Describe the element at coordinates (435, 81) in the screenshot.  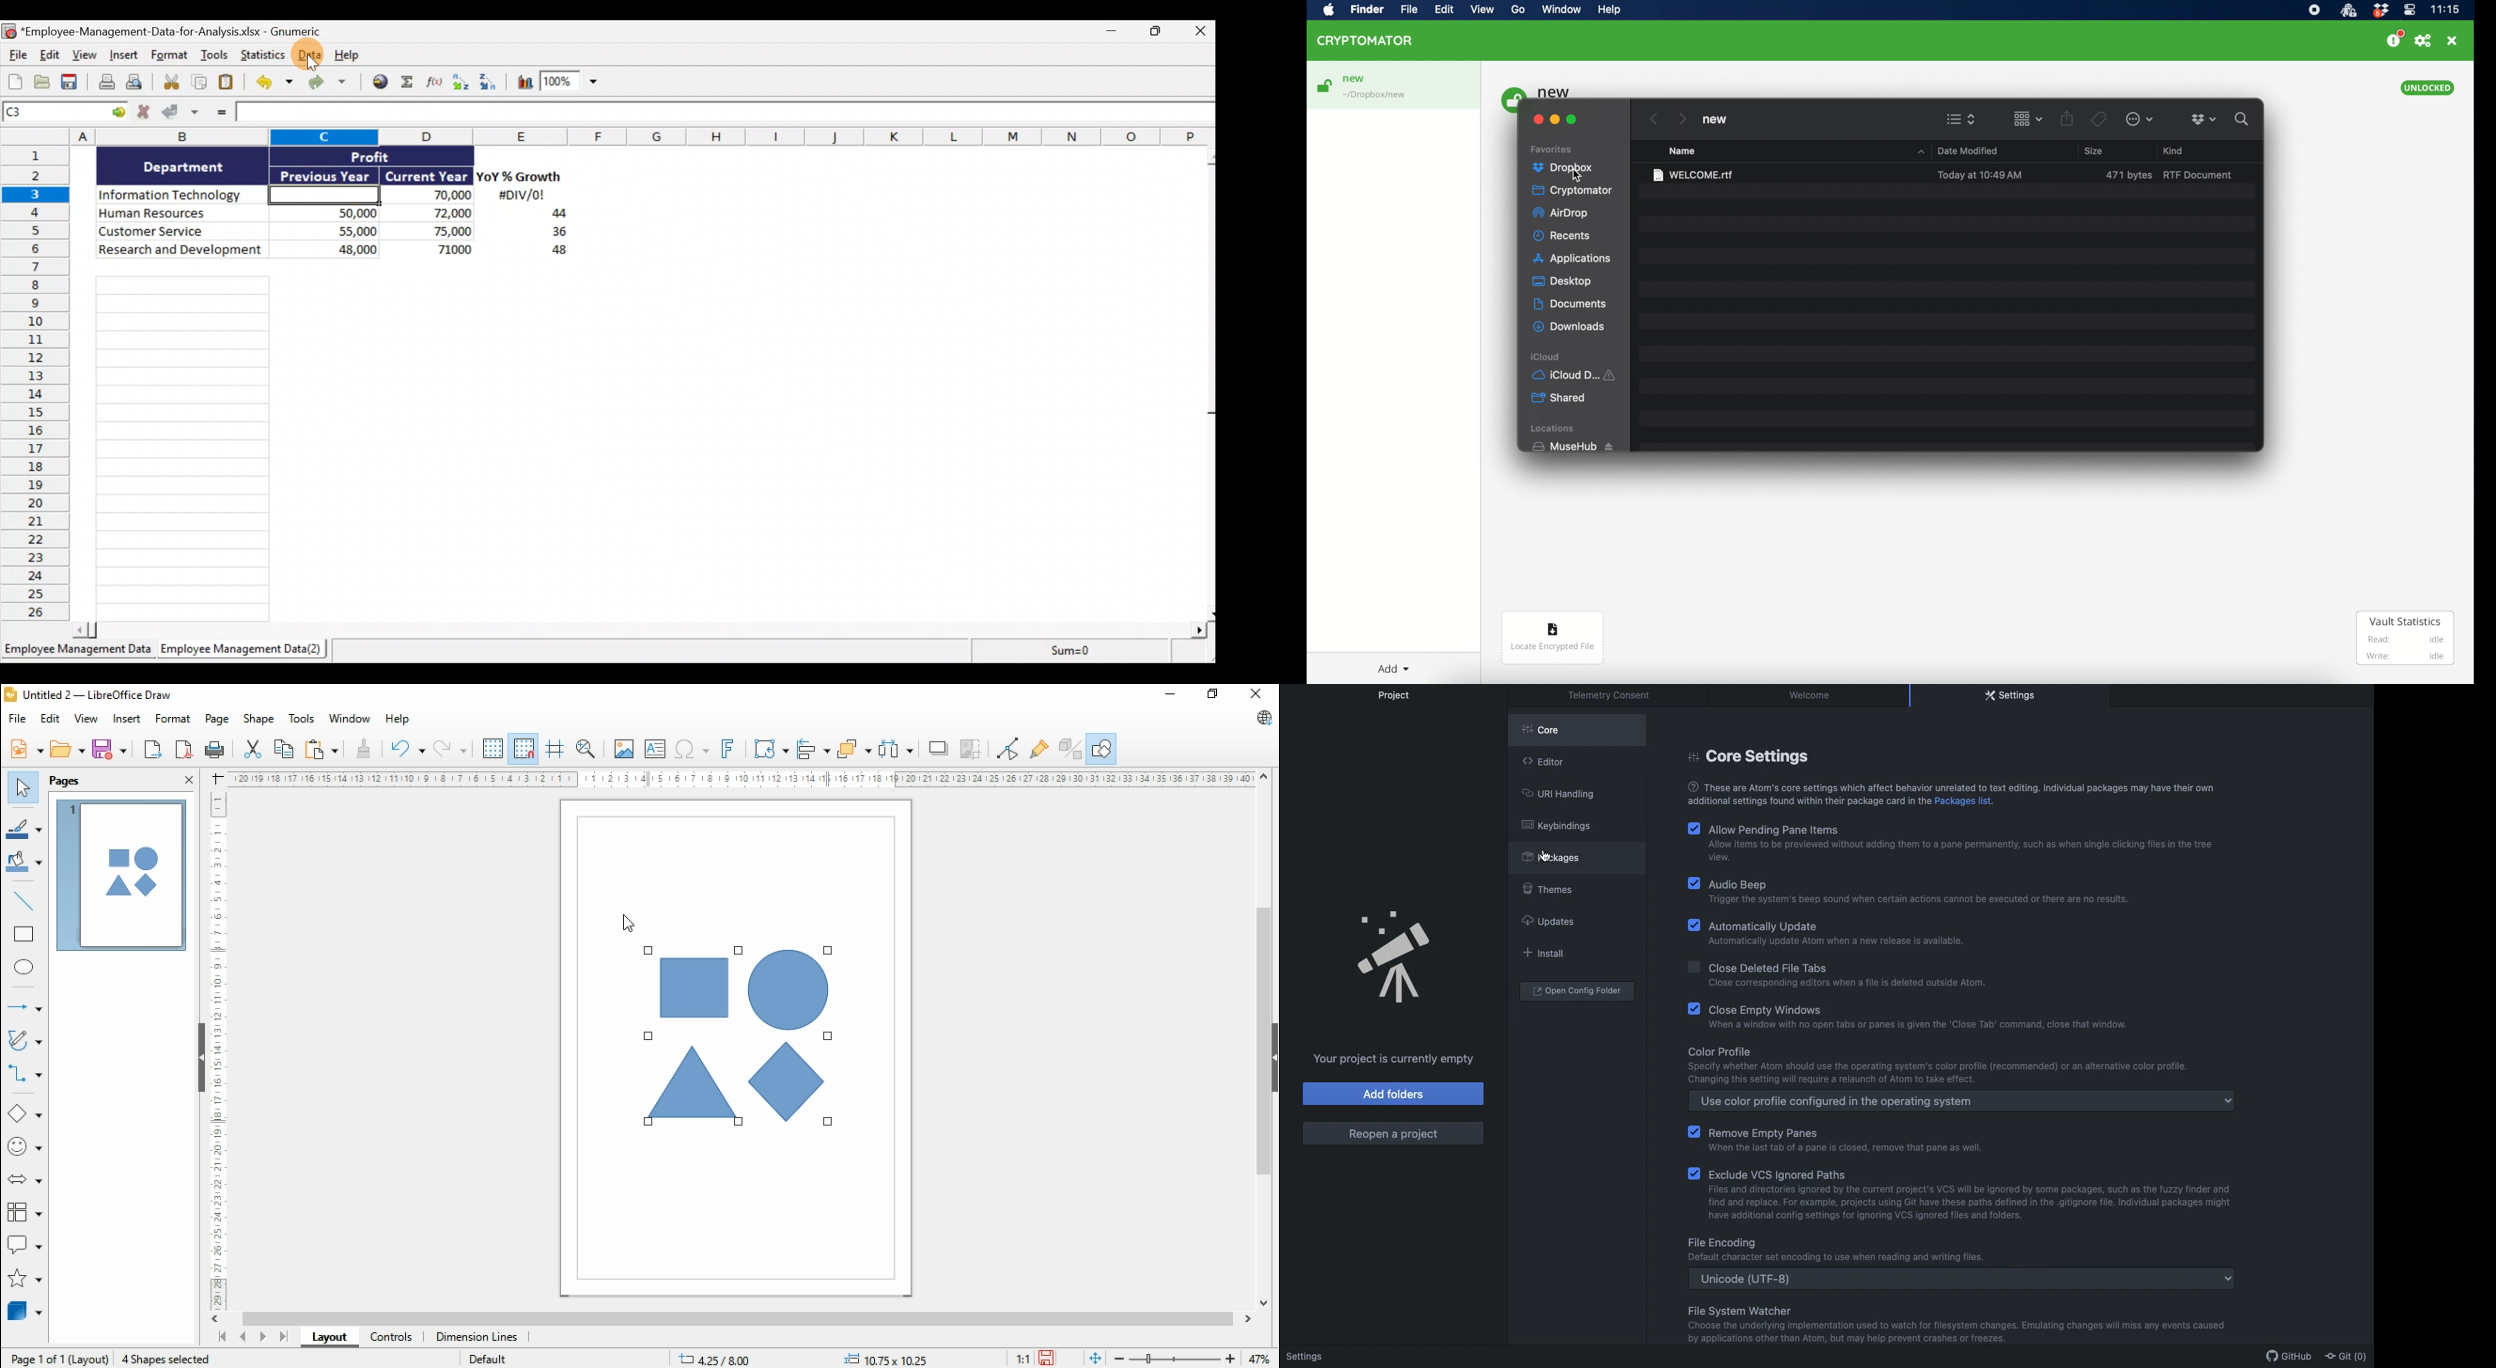
I see `Edit a function in the current cell` at that location.